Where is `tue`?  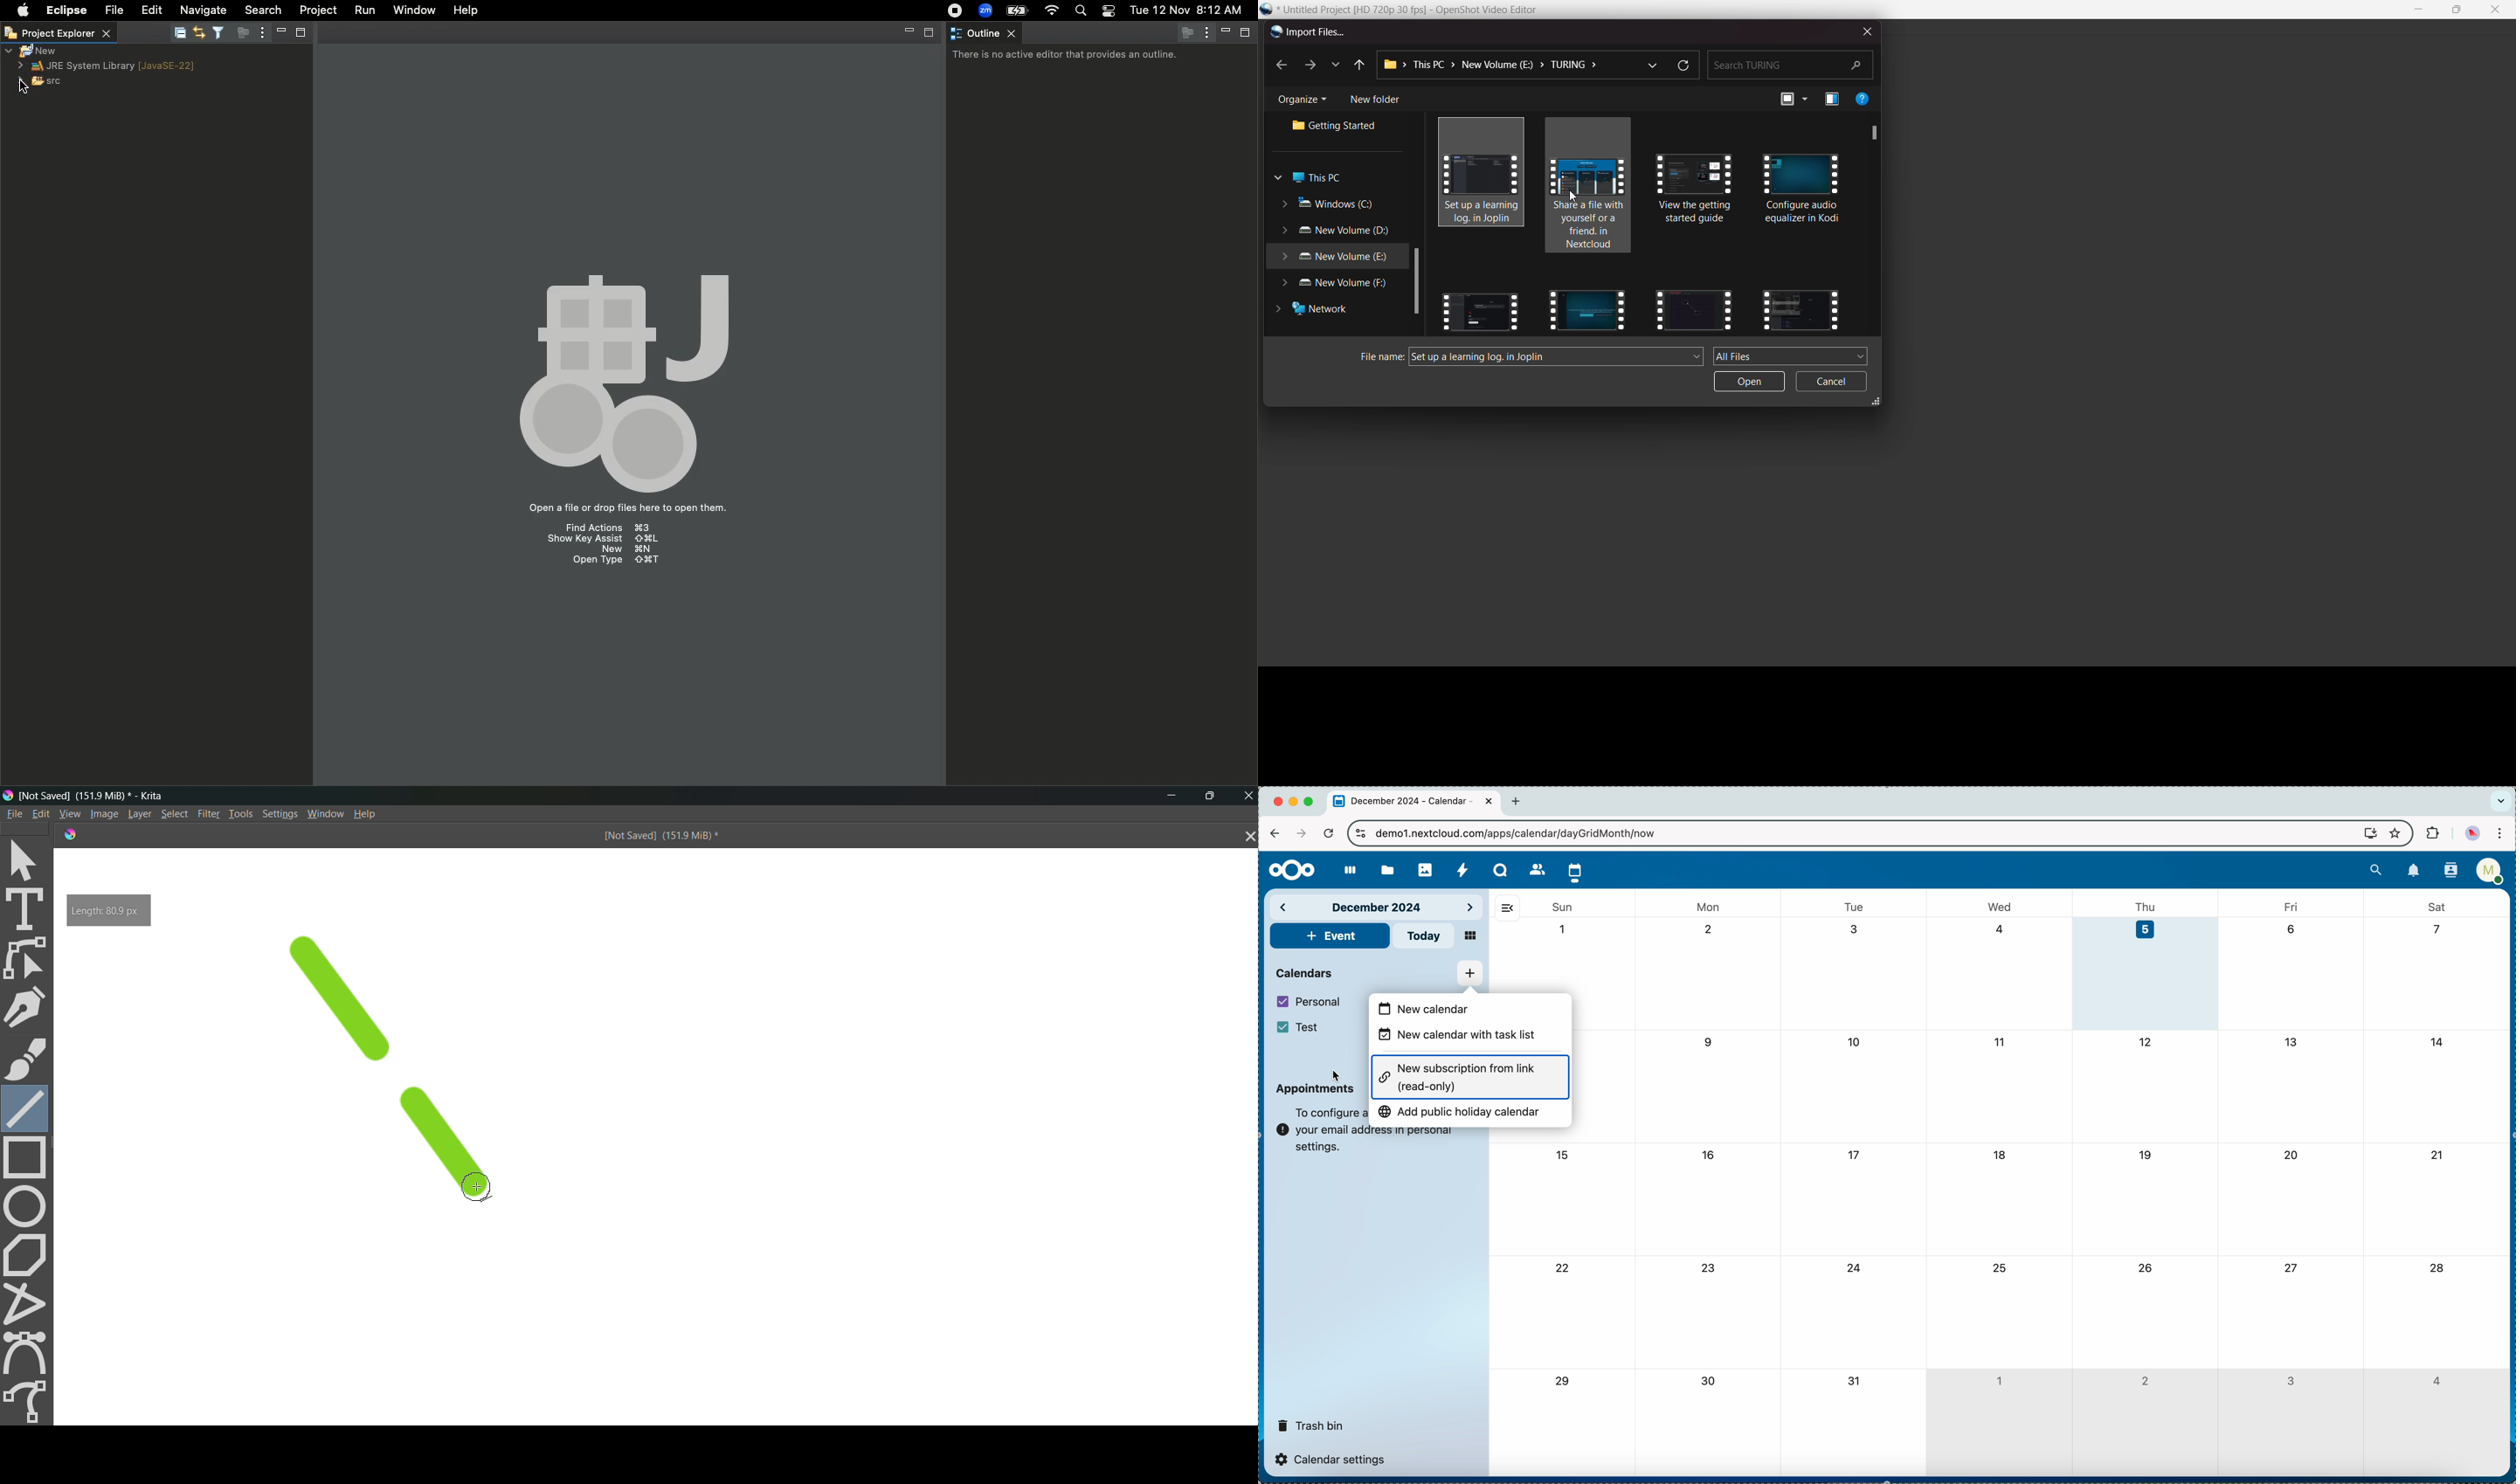
tue is located at coordinates (1854, 907).